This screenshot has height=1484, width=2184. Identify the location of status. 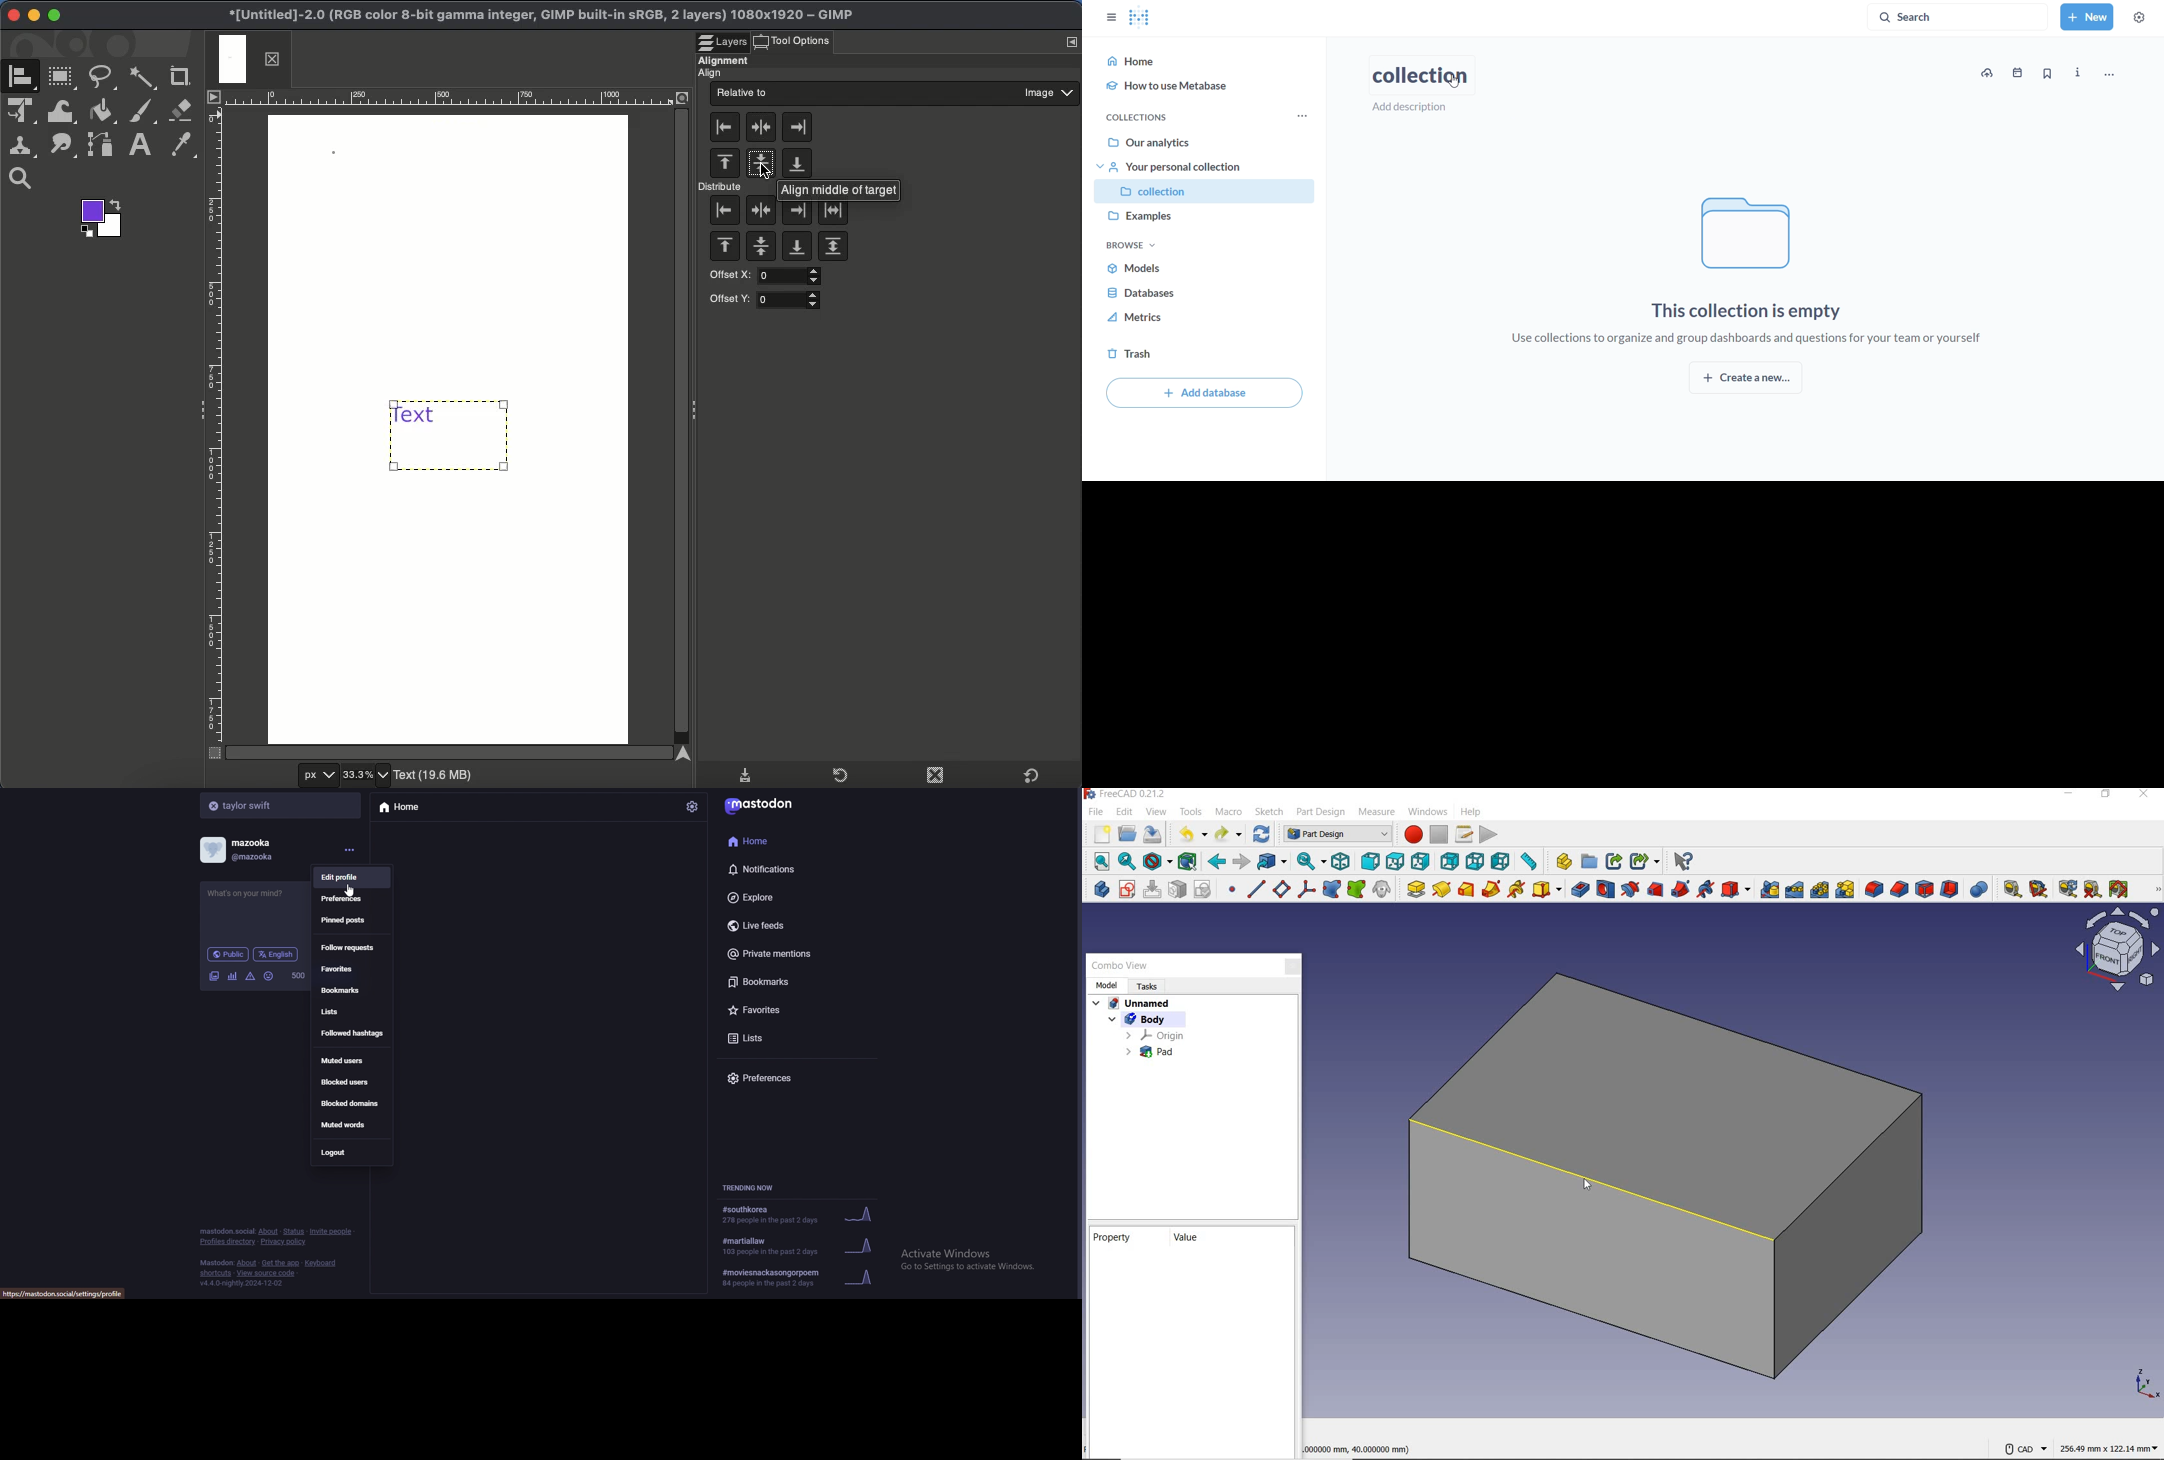
(256, 897).